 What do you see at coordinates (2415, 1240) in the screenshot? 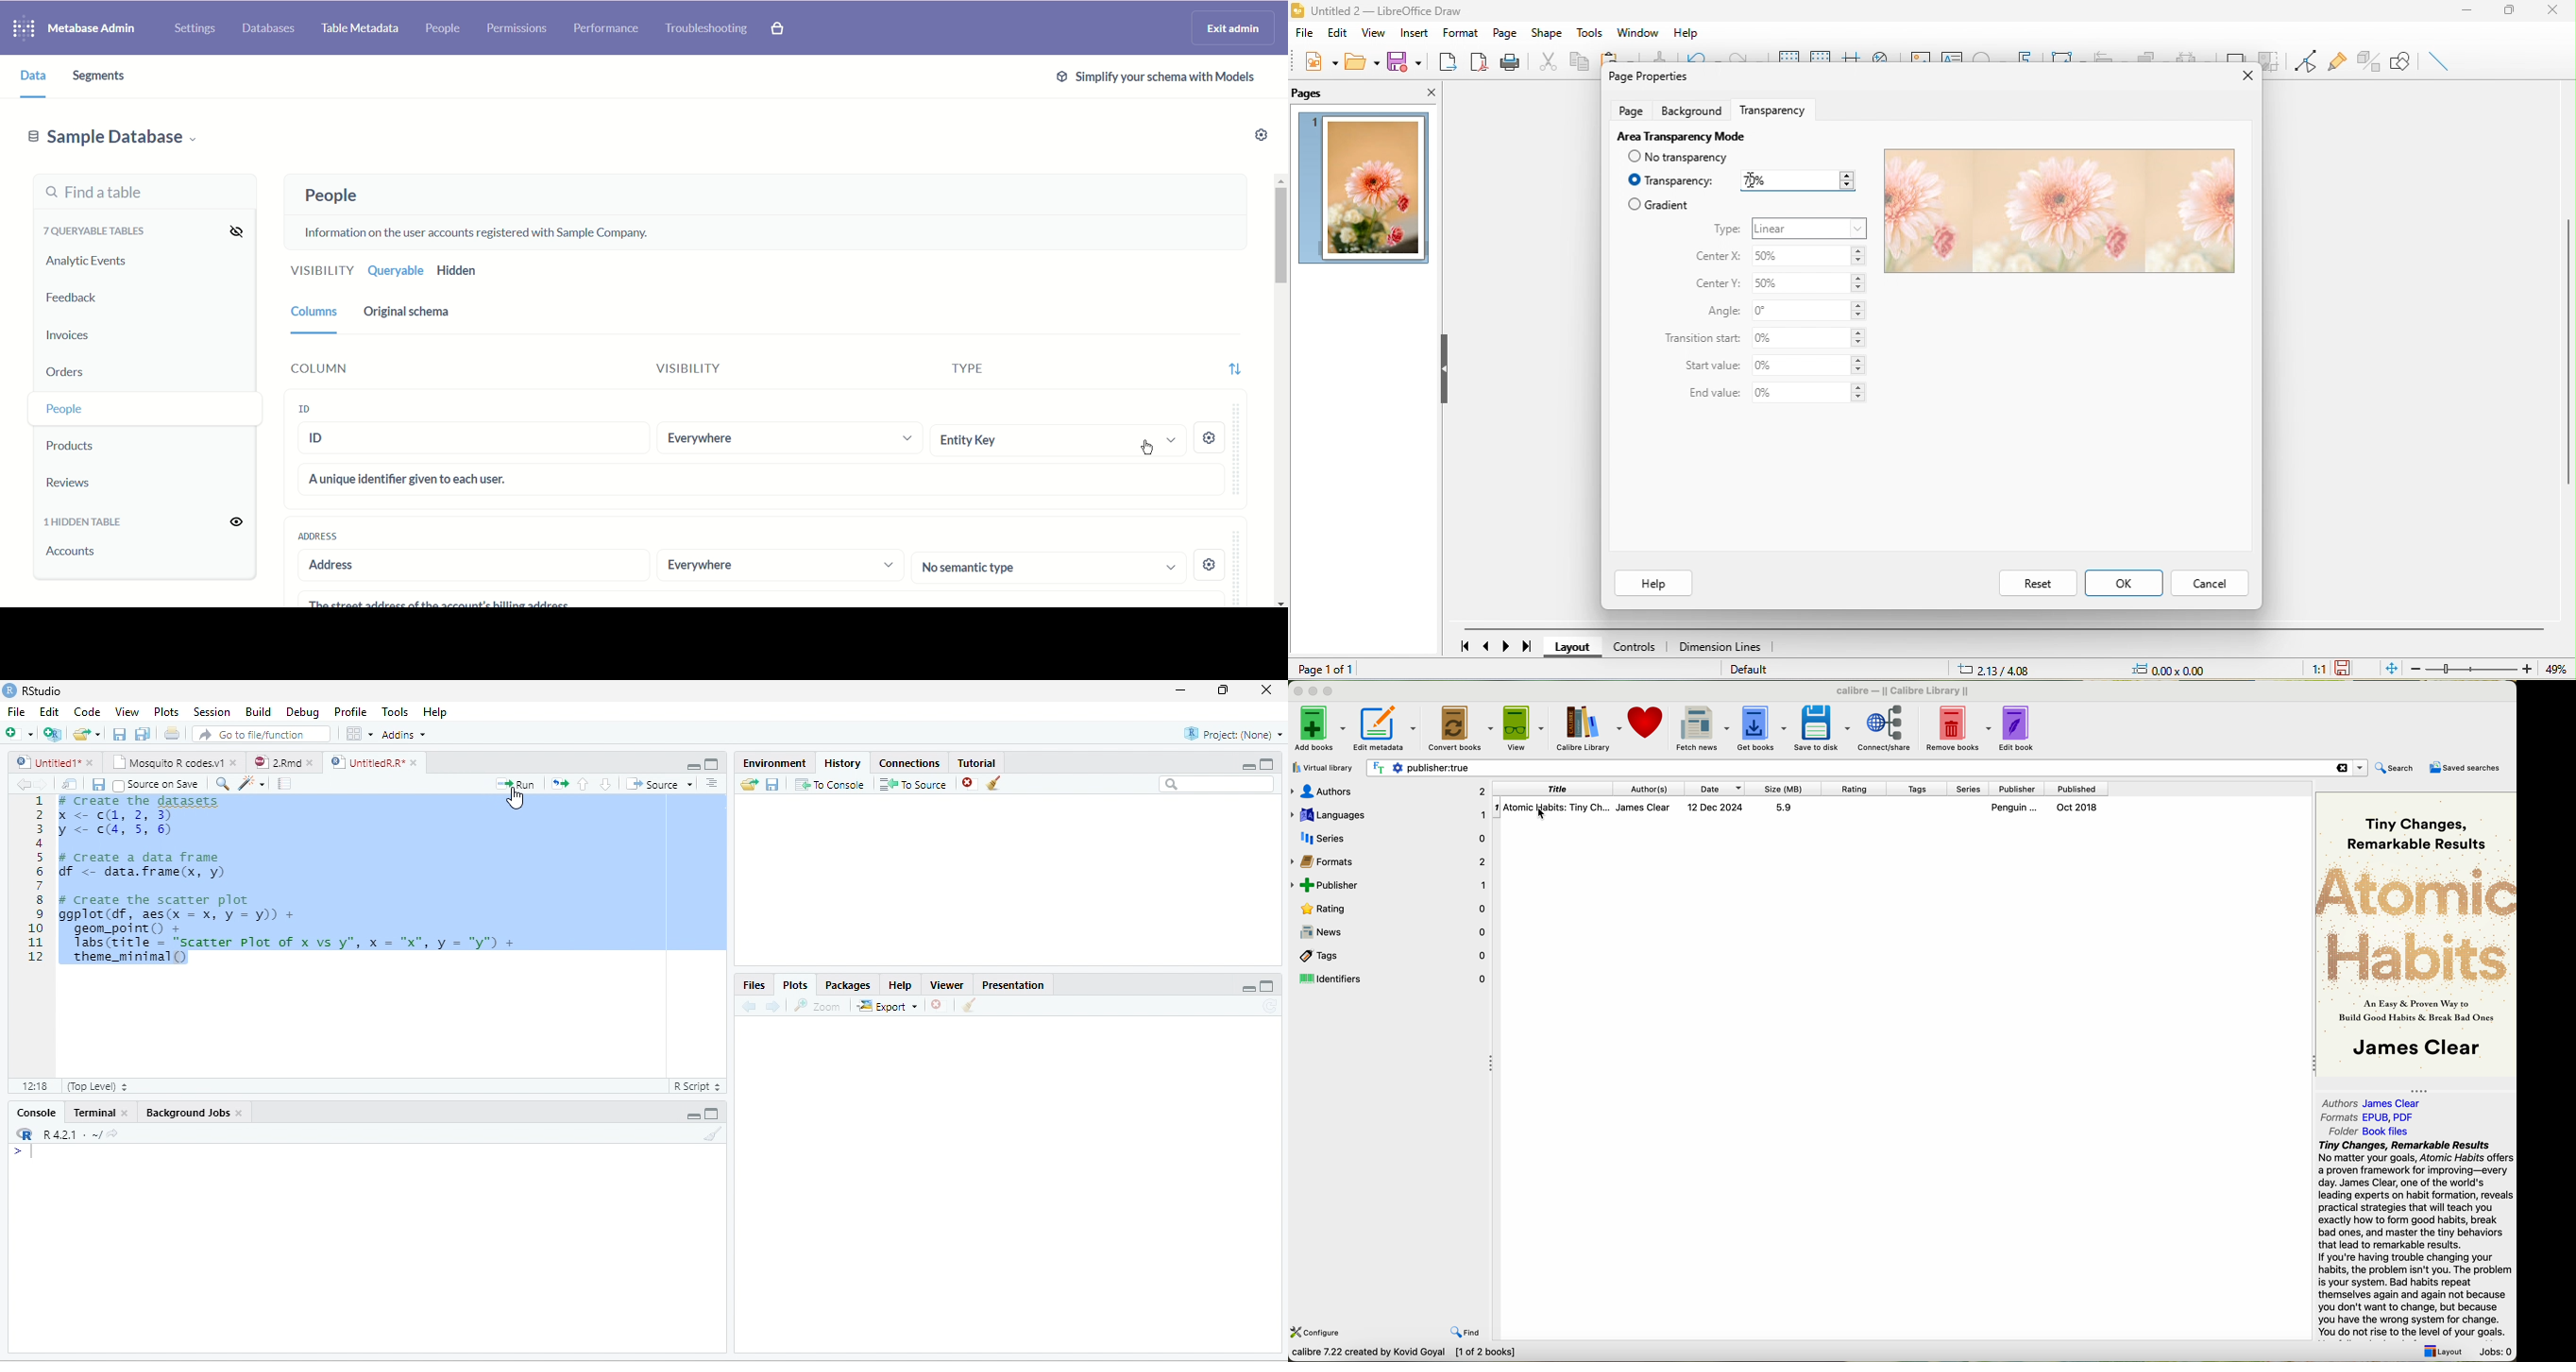
I see `summary` at bounding box center [2415, 1240].